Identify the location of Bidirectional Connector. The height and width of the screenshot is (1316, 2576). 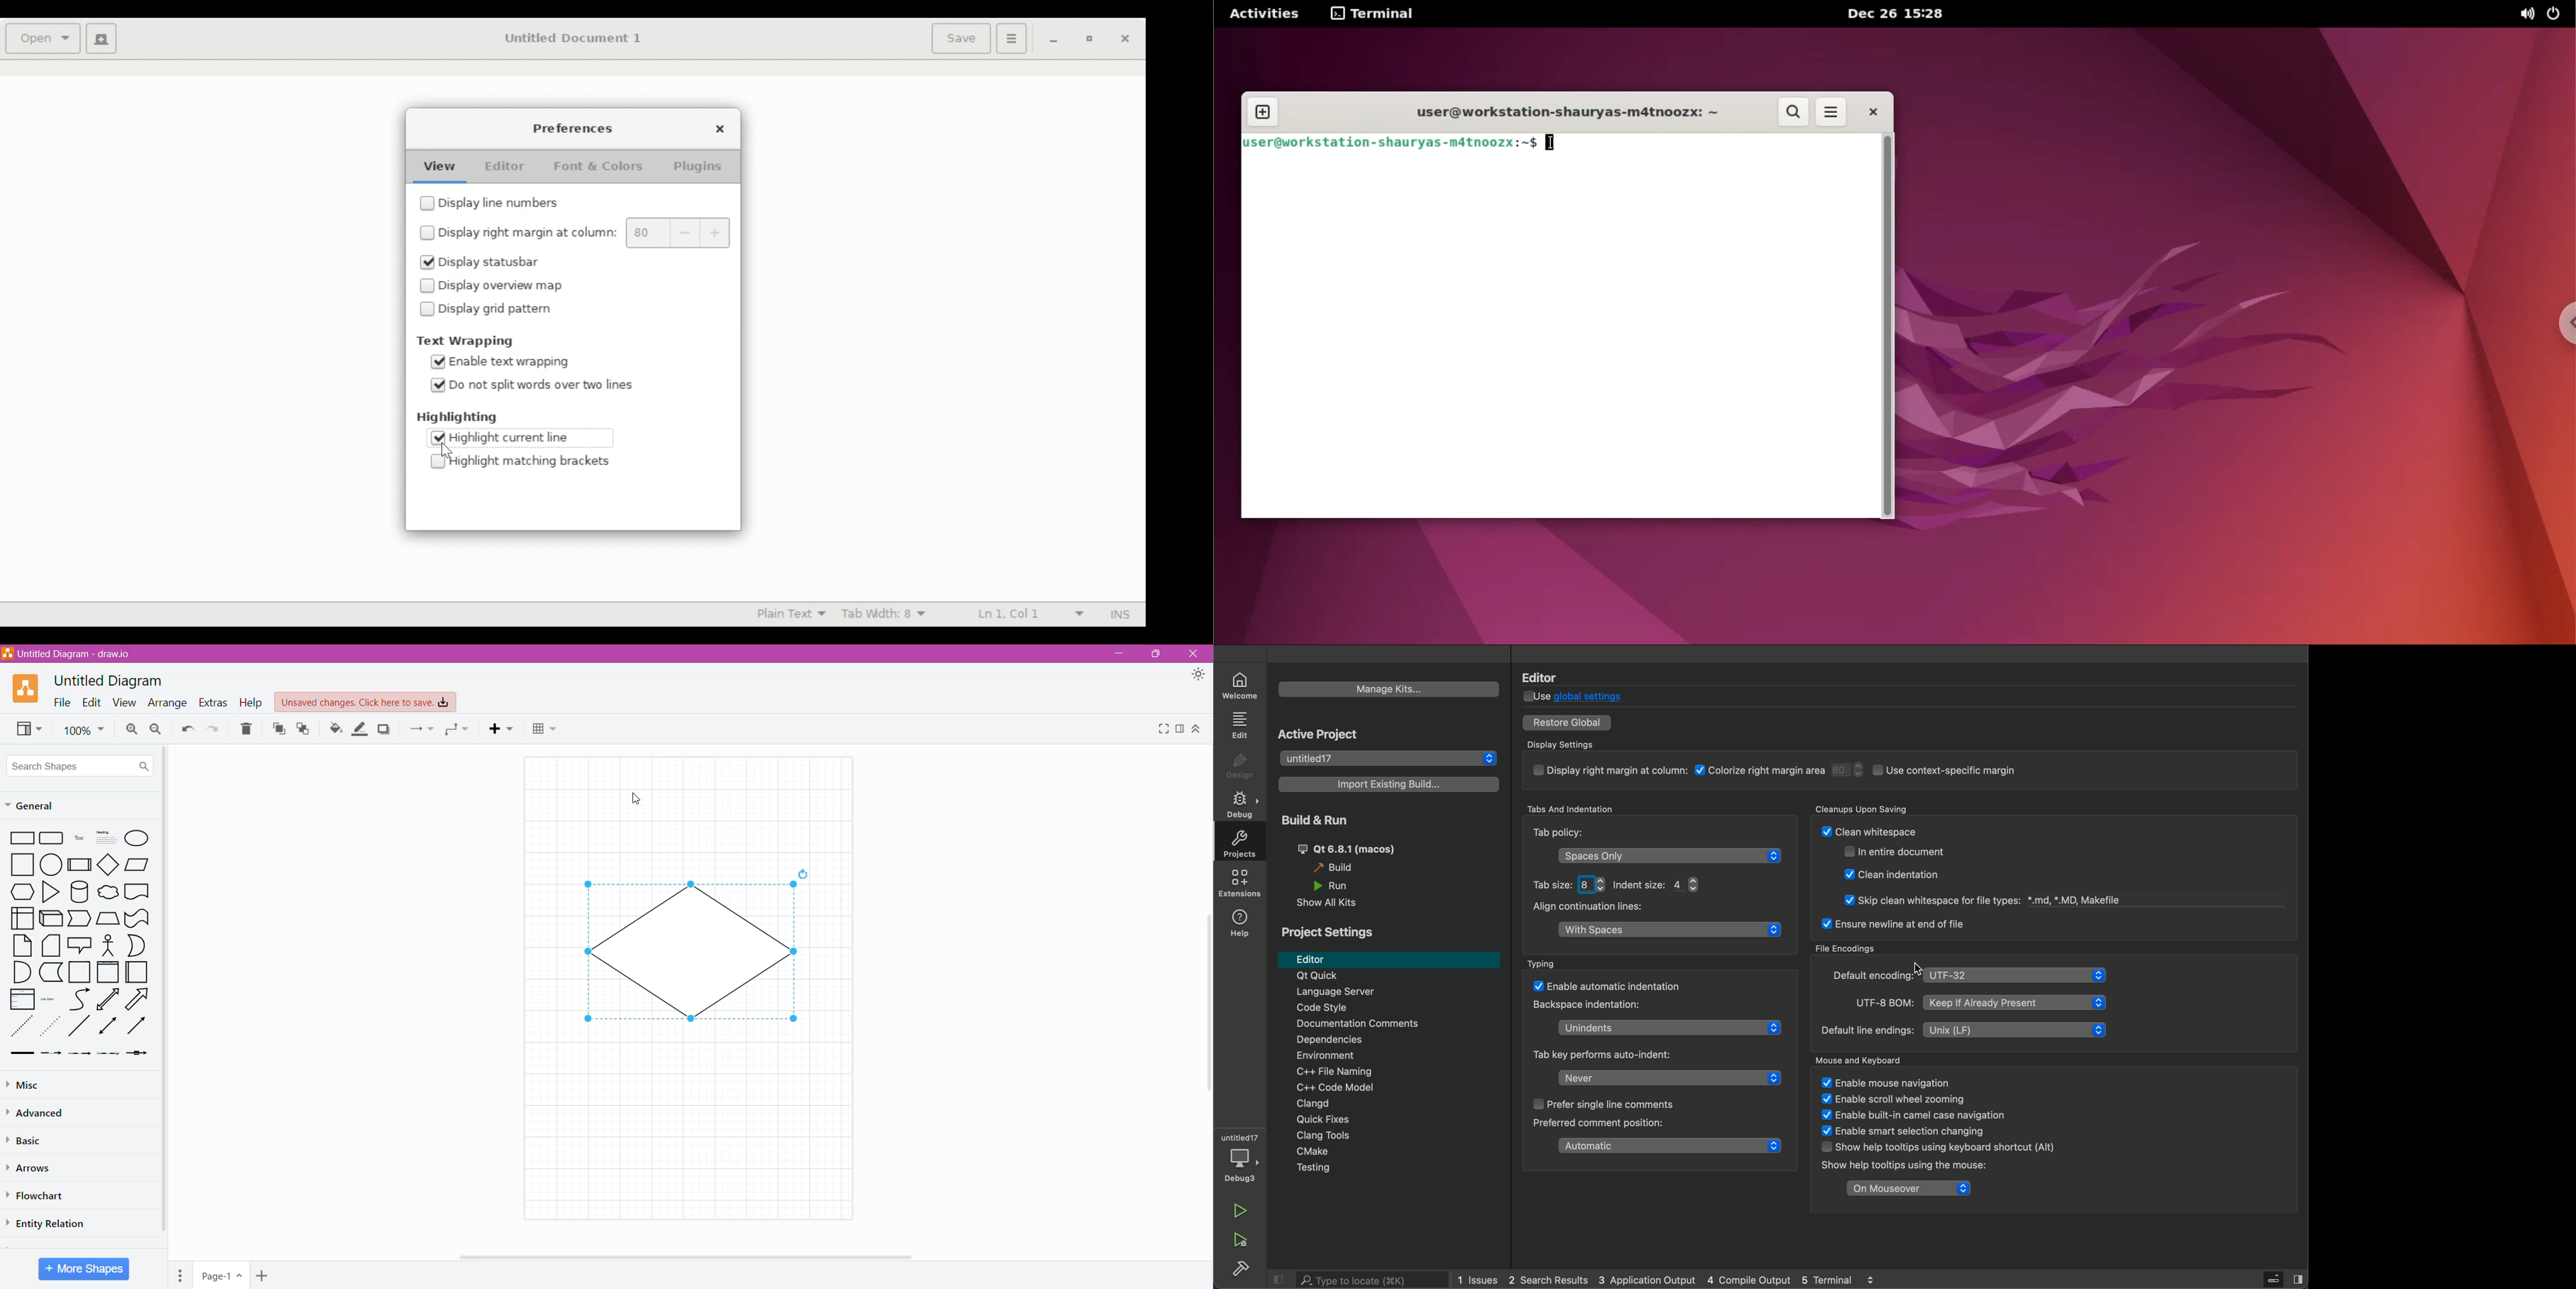
(109, 1028).